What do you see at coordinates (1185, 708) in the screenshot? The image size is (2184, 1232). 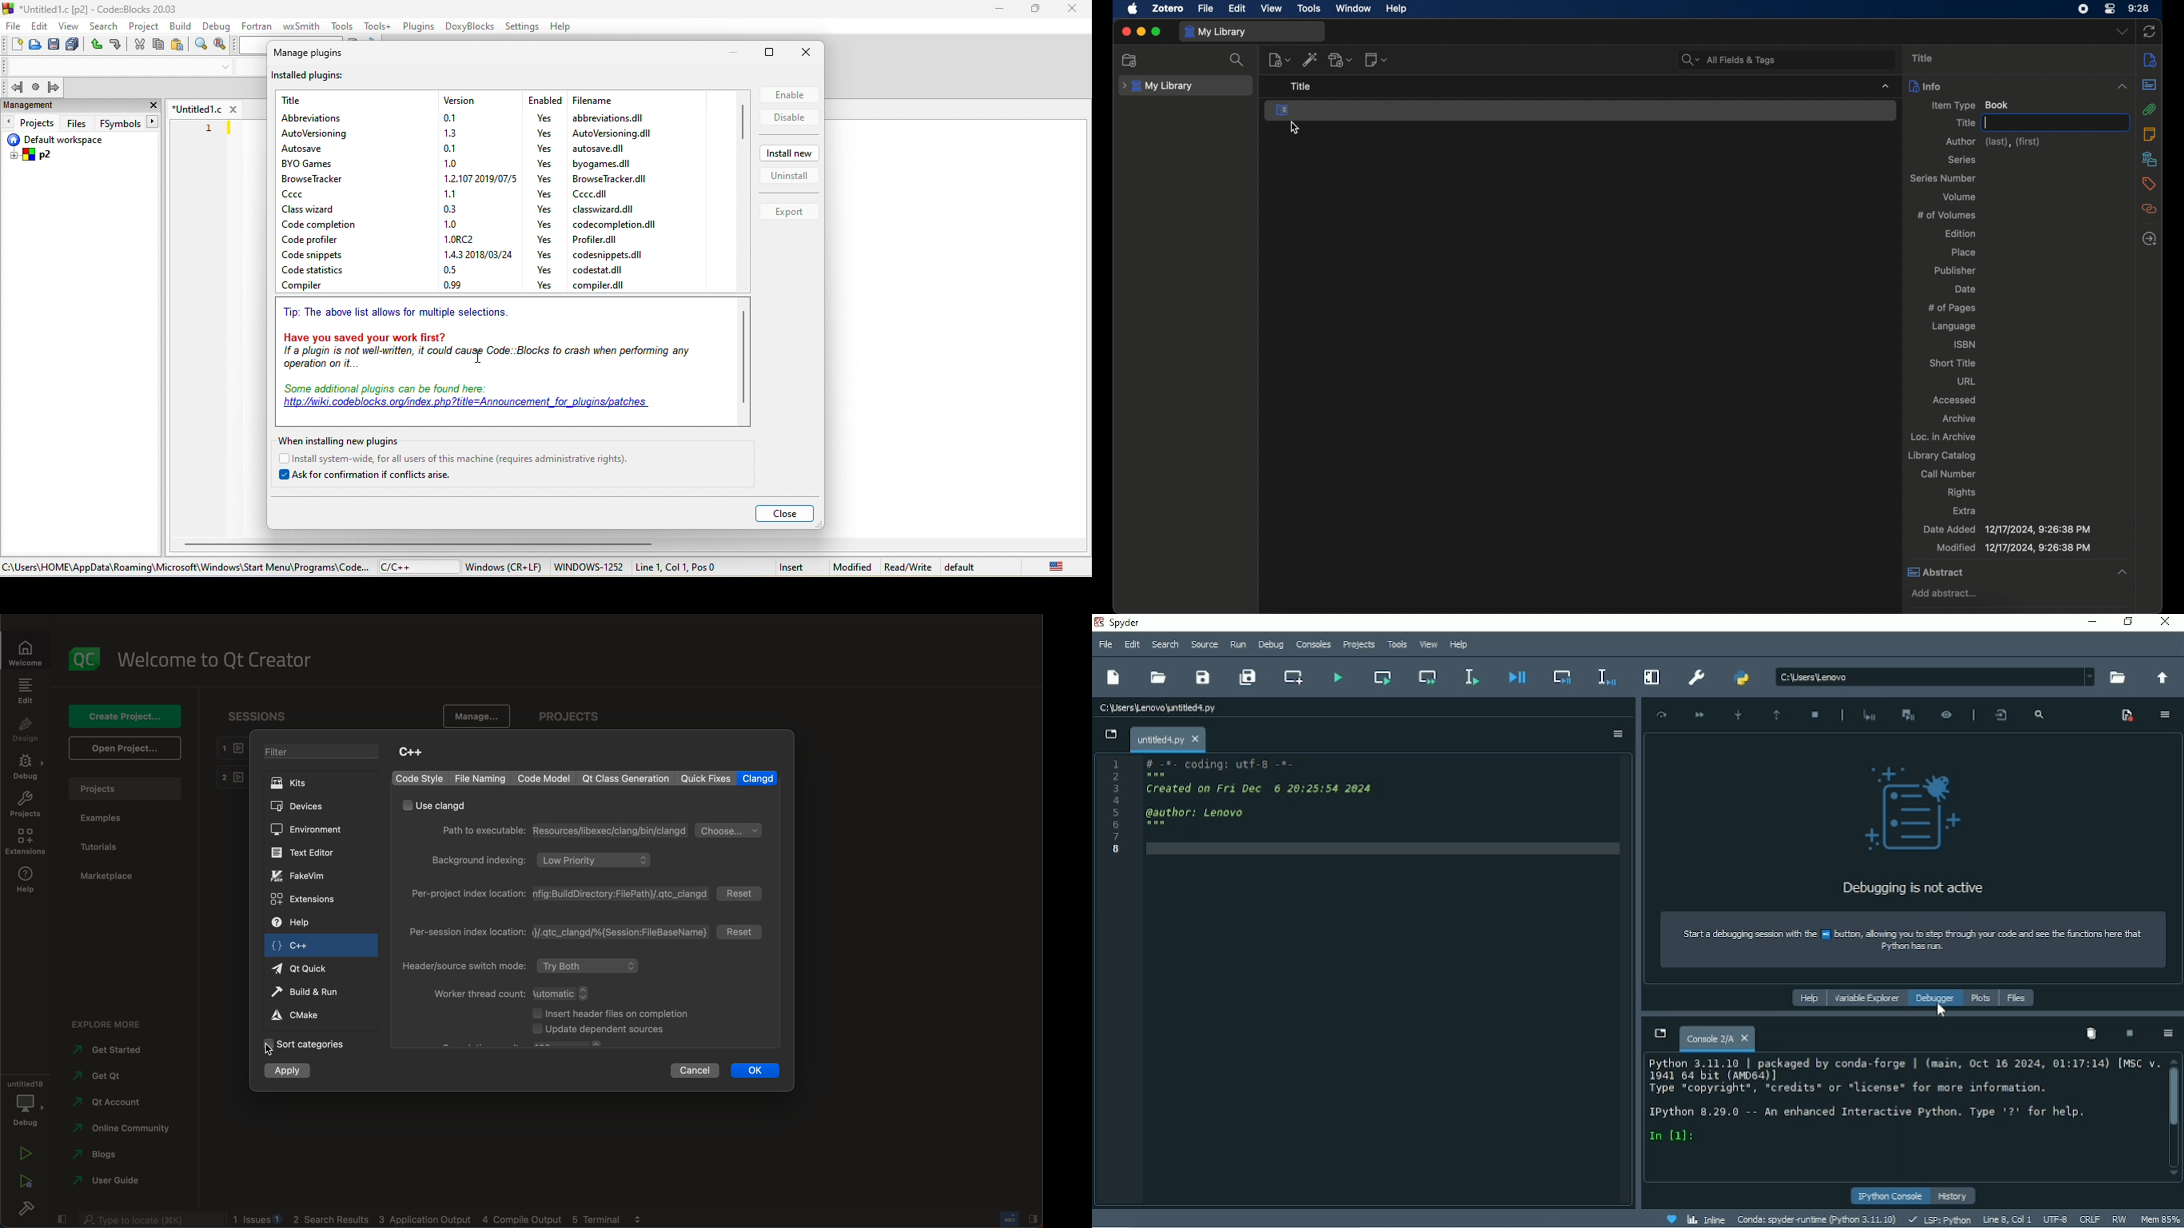 I see `C:\sers\Lenovo untitedd.oy` at bounding box center [1185, 708].